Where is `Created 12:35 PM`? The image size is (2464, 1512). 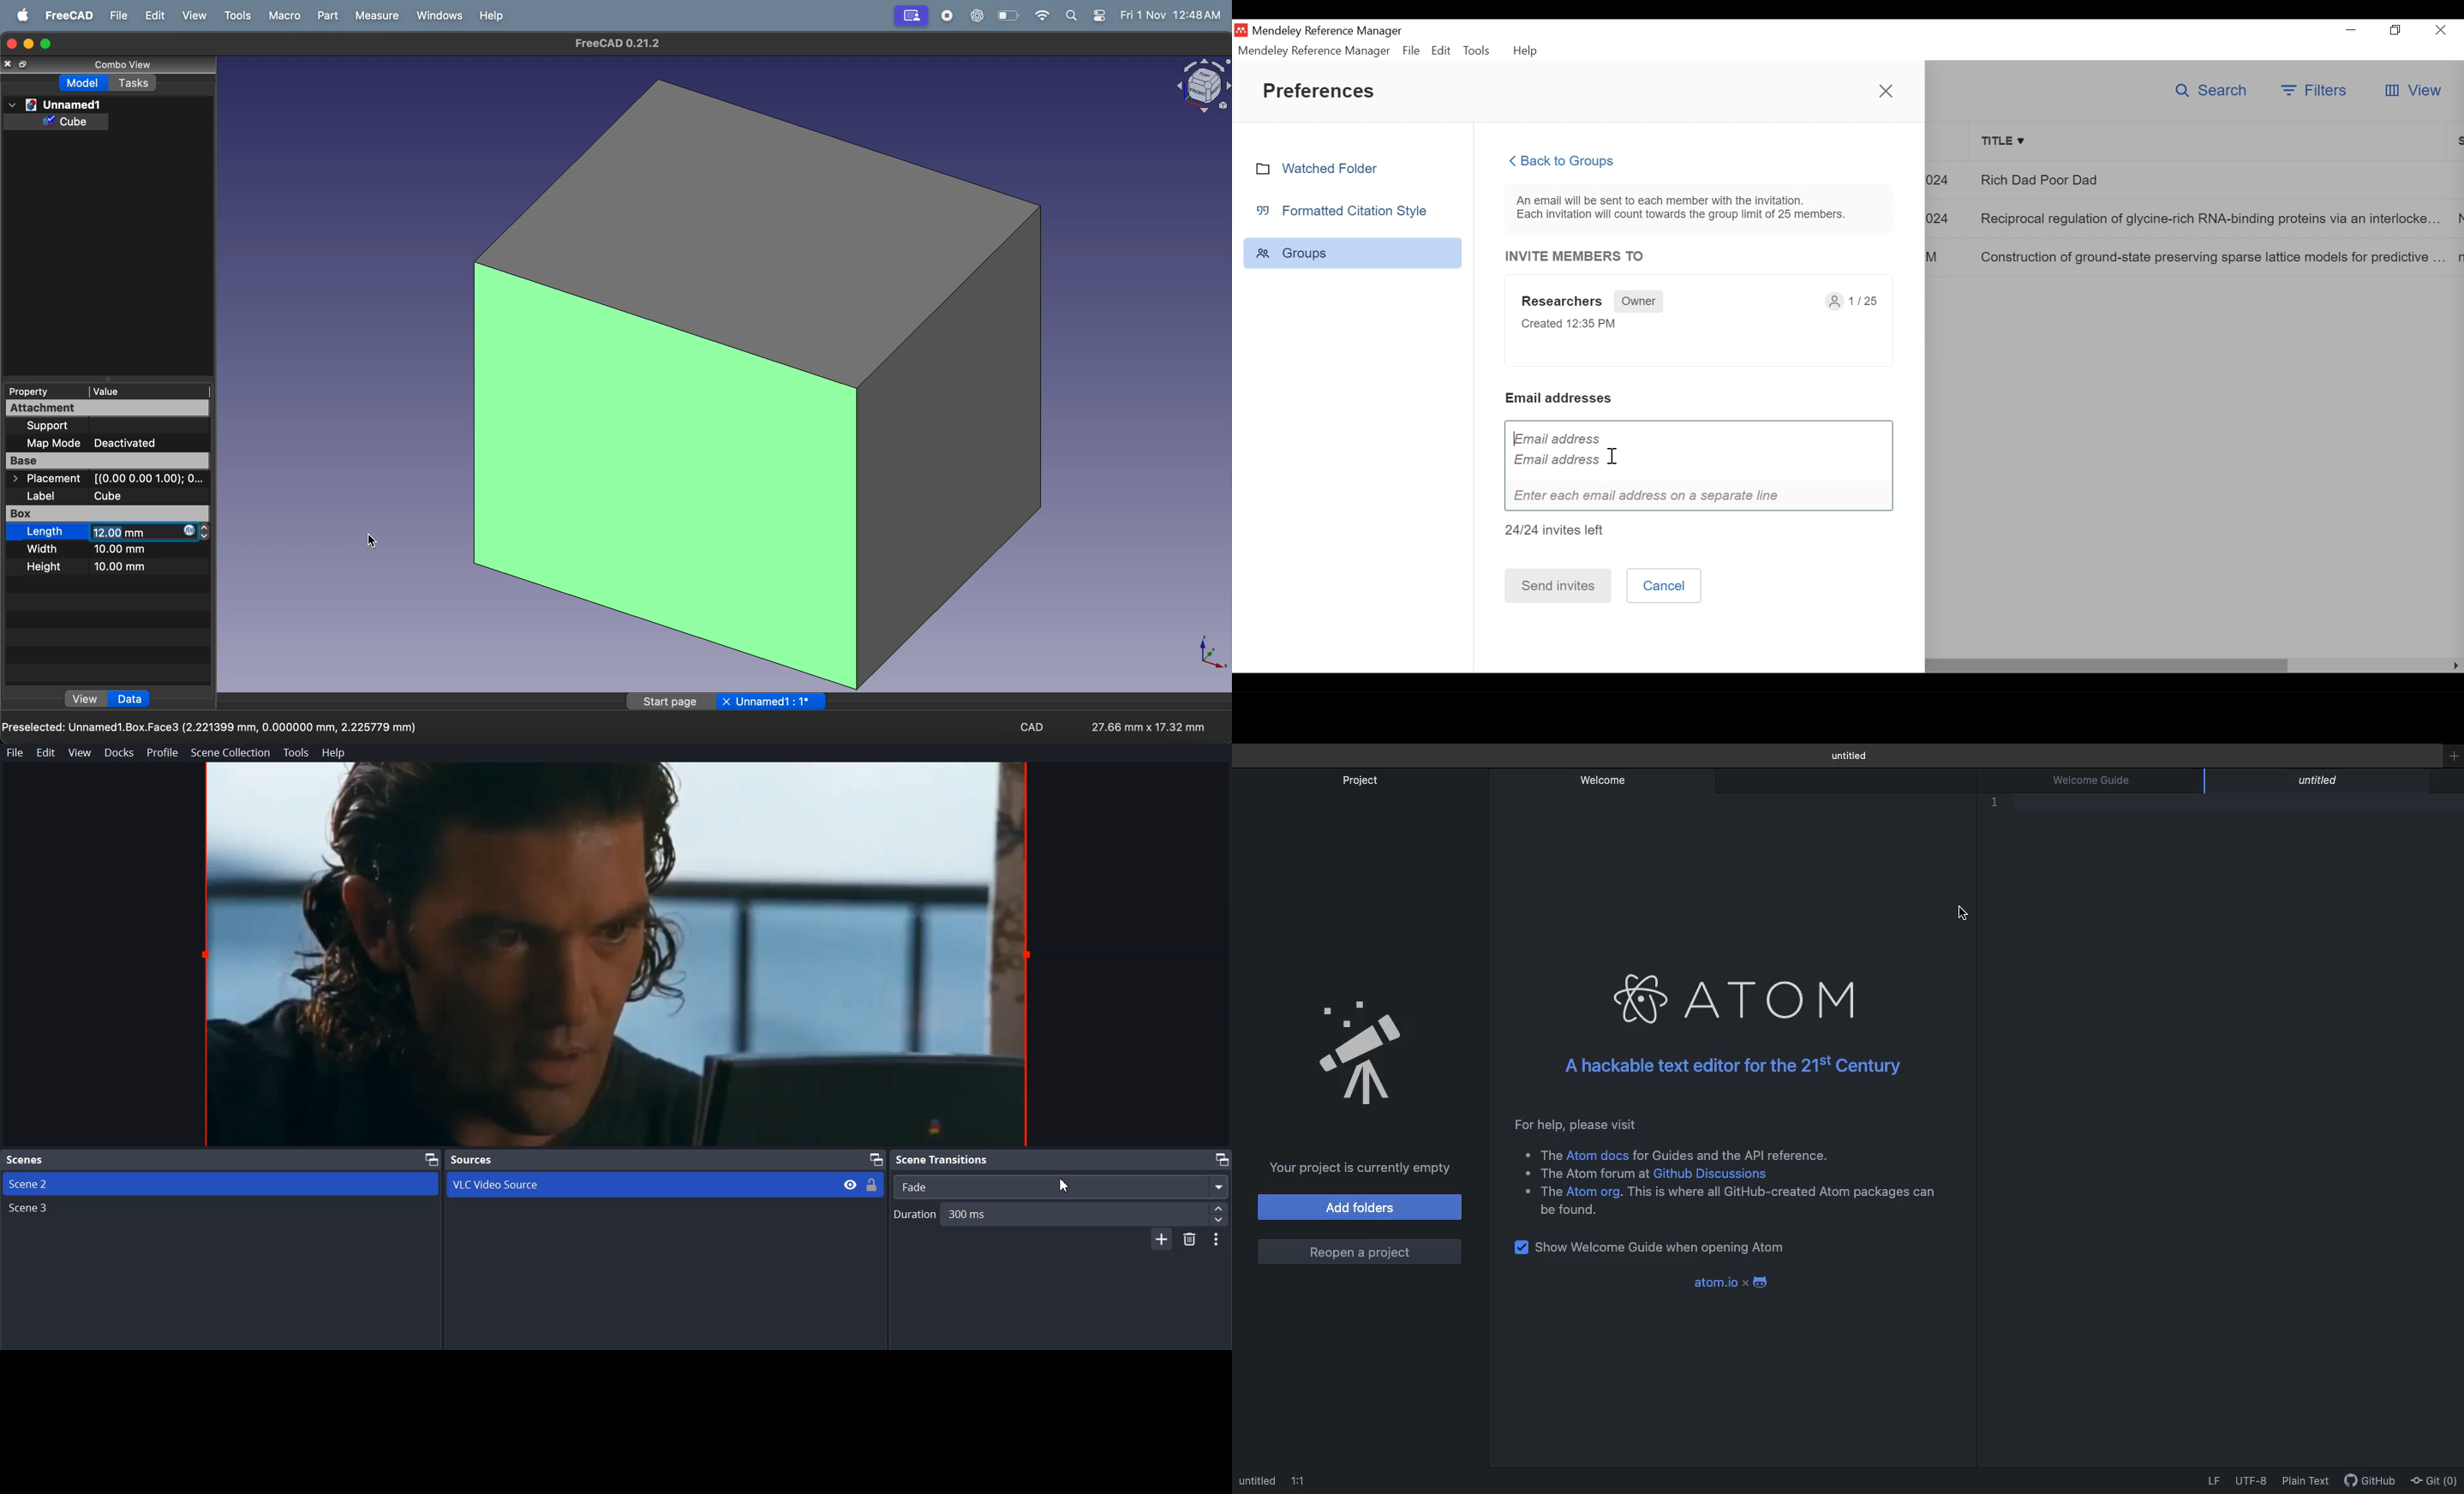
Created 12:35 PM is located at coordinates (1566, 327).